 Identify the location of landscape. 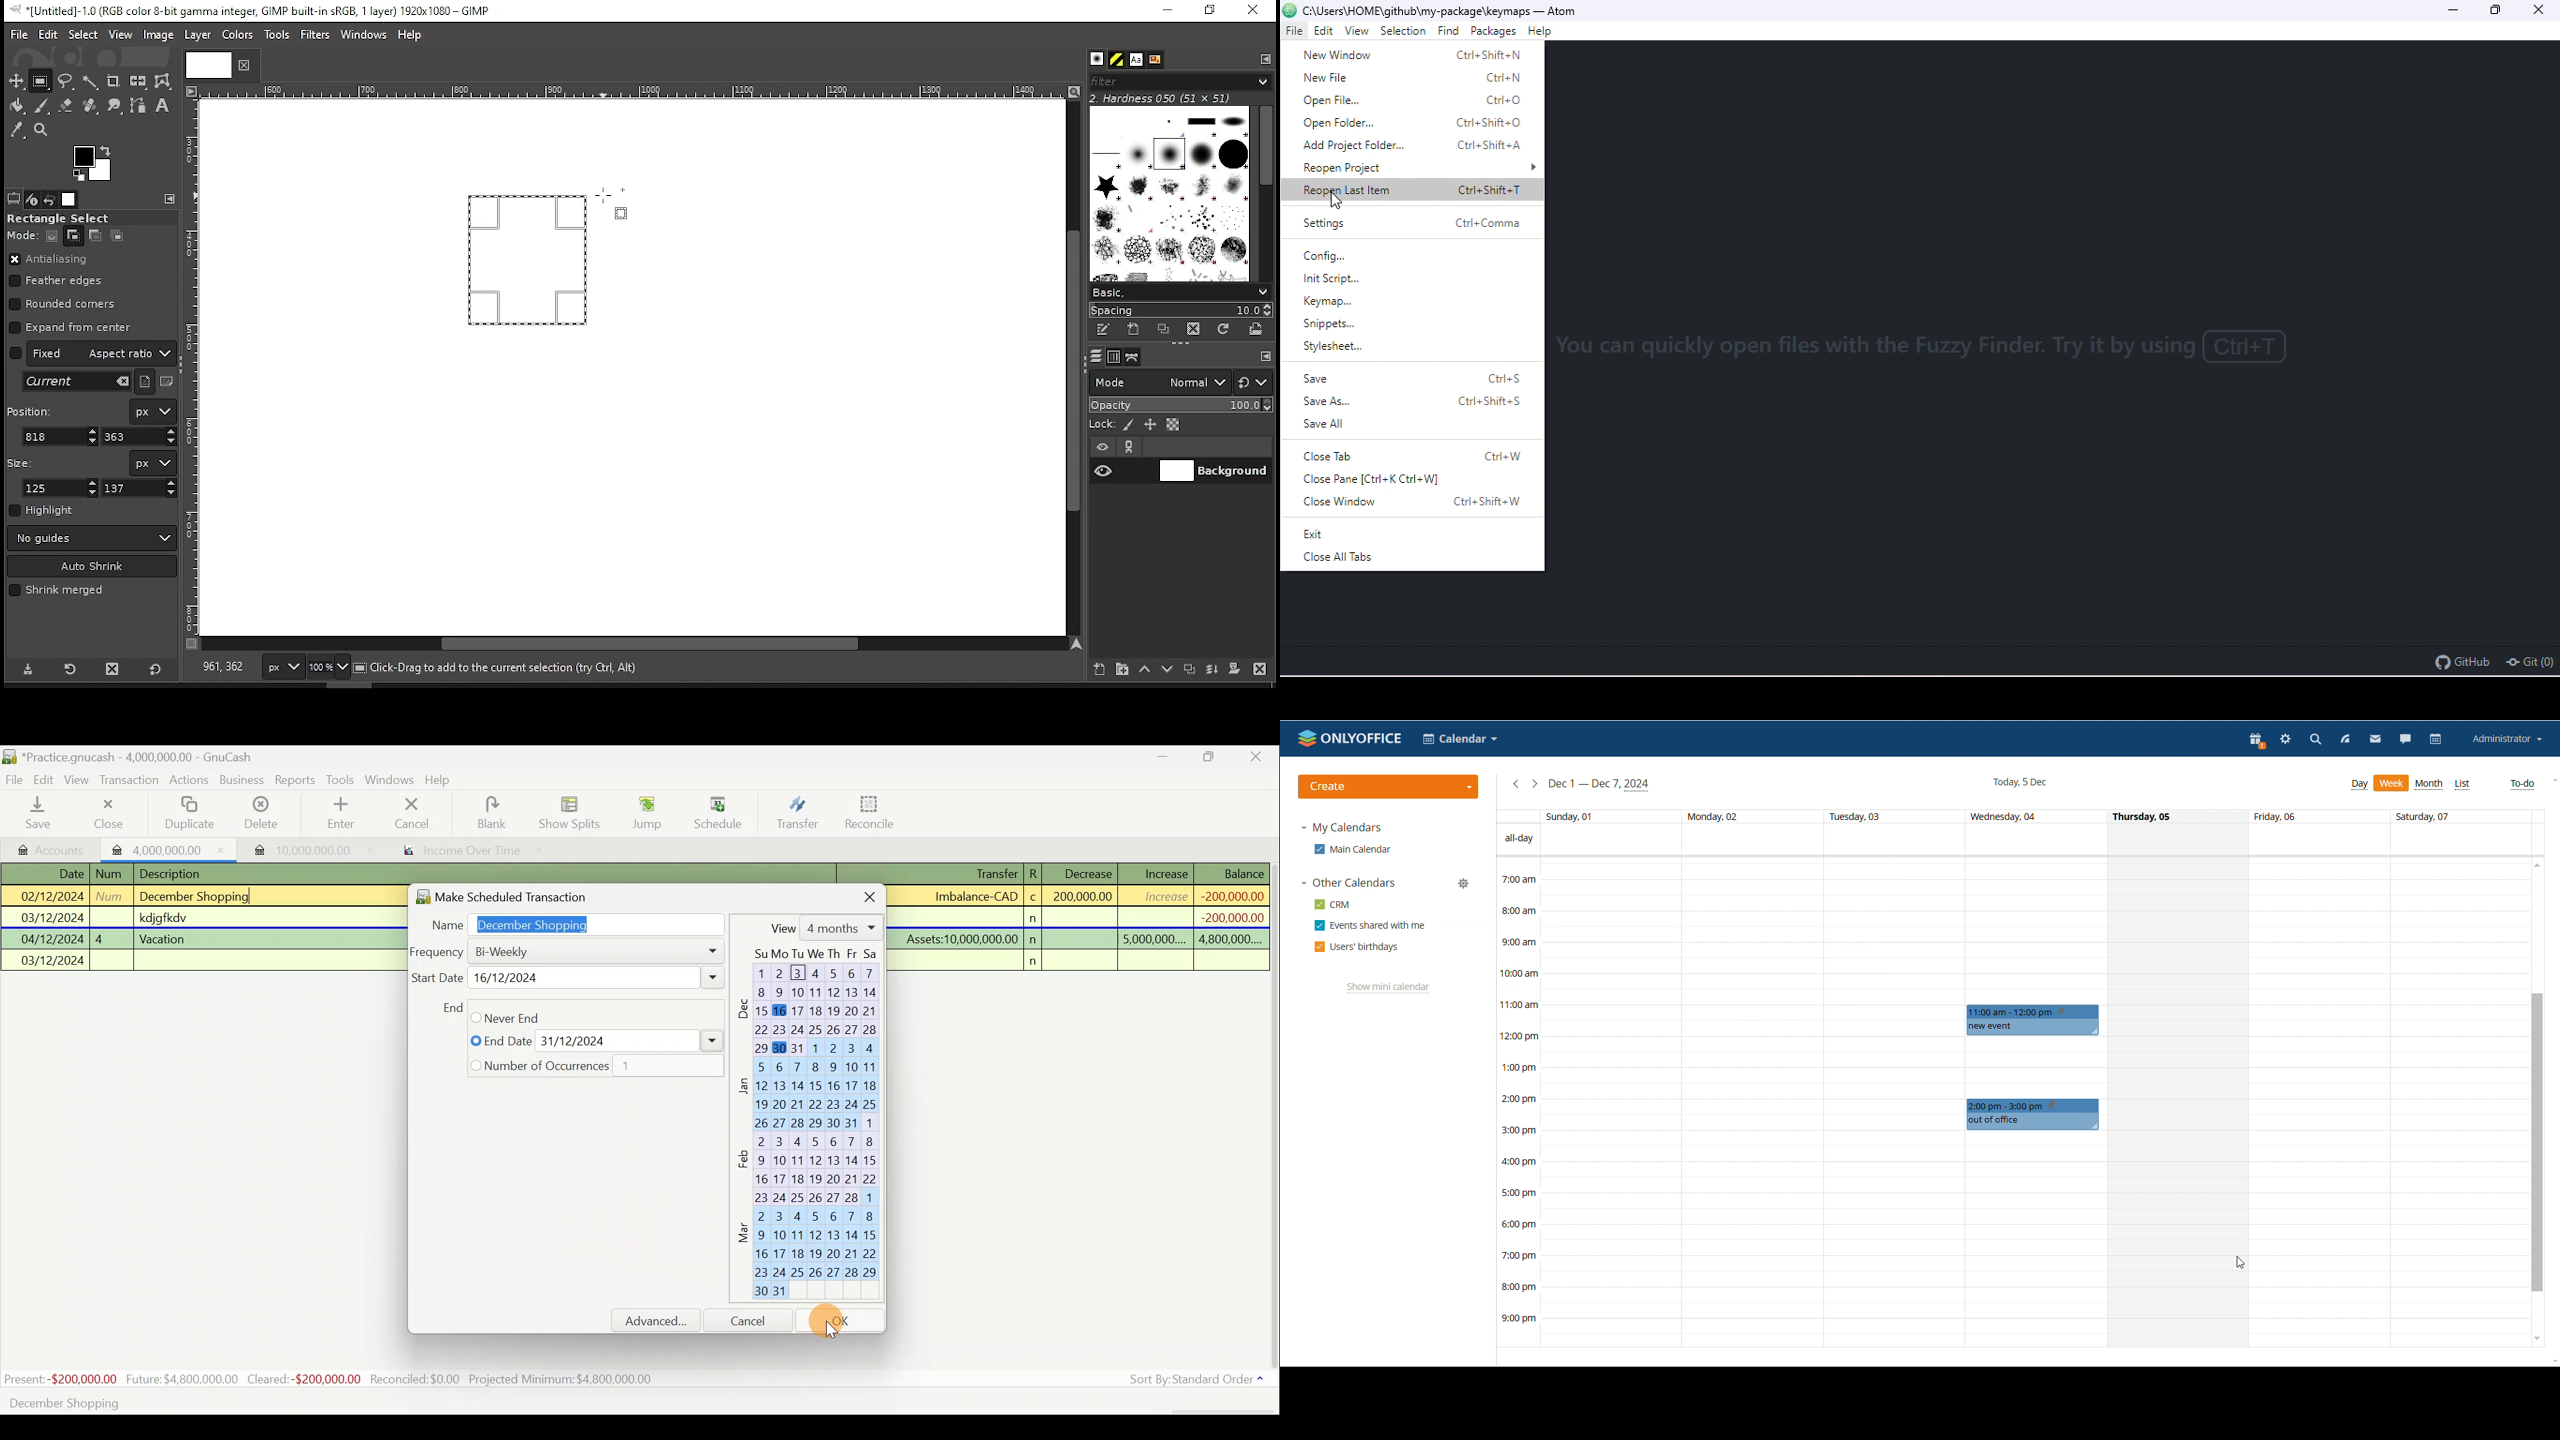
(168, 383).